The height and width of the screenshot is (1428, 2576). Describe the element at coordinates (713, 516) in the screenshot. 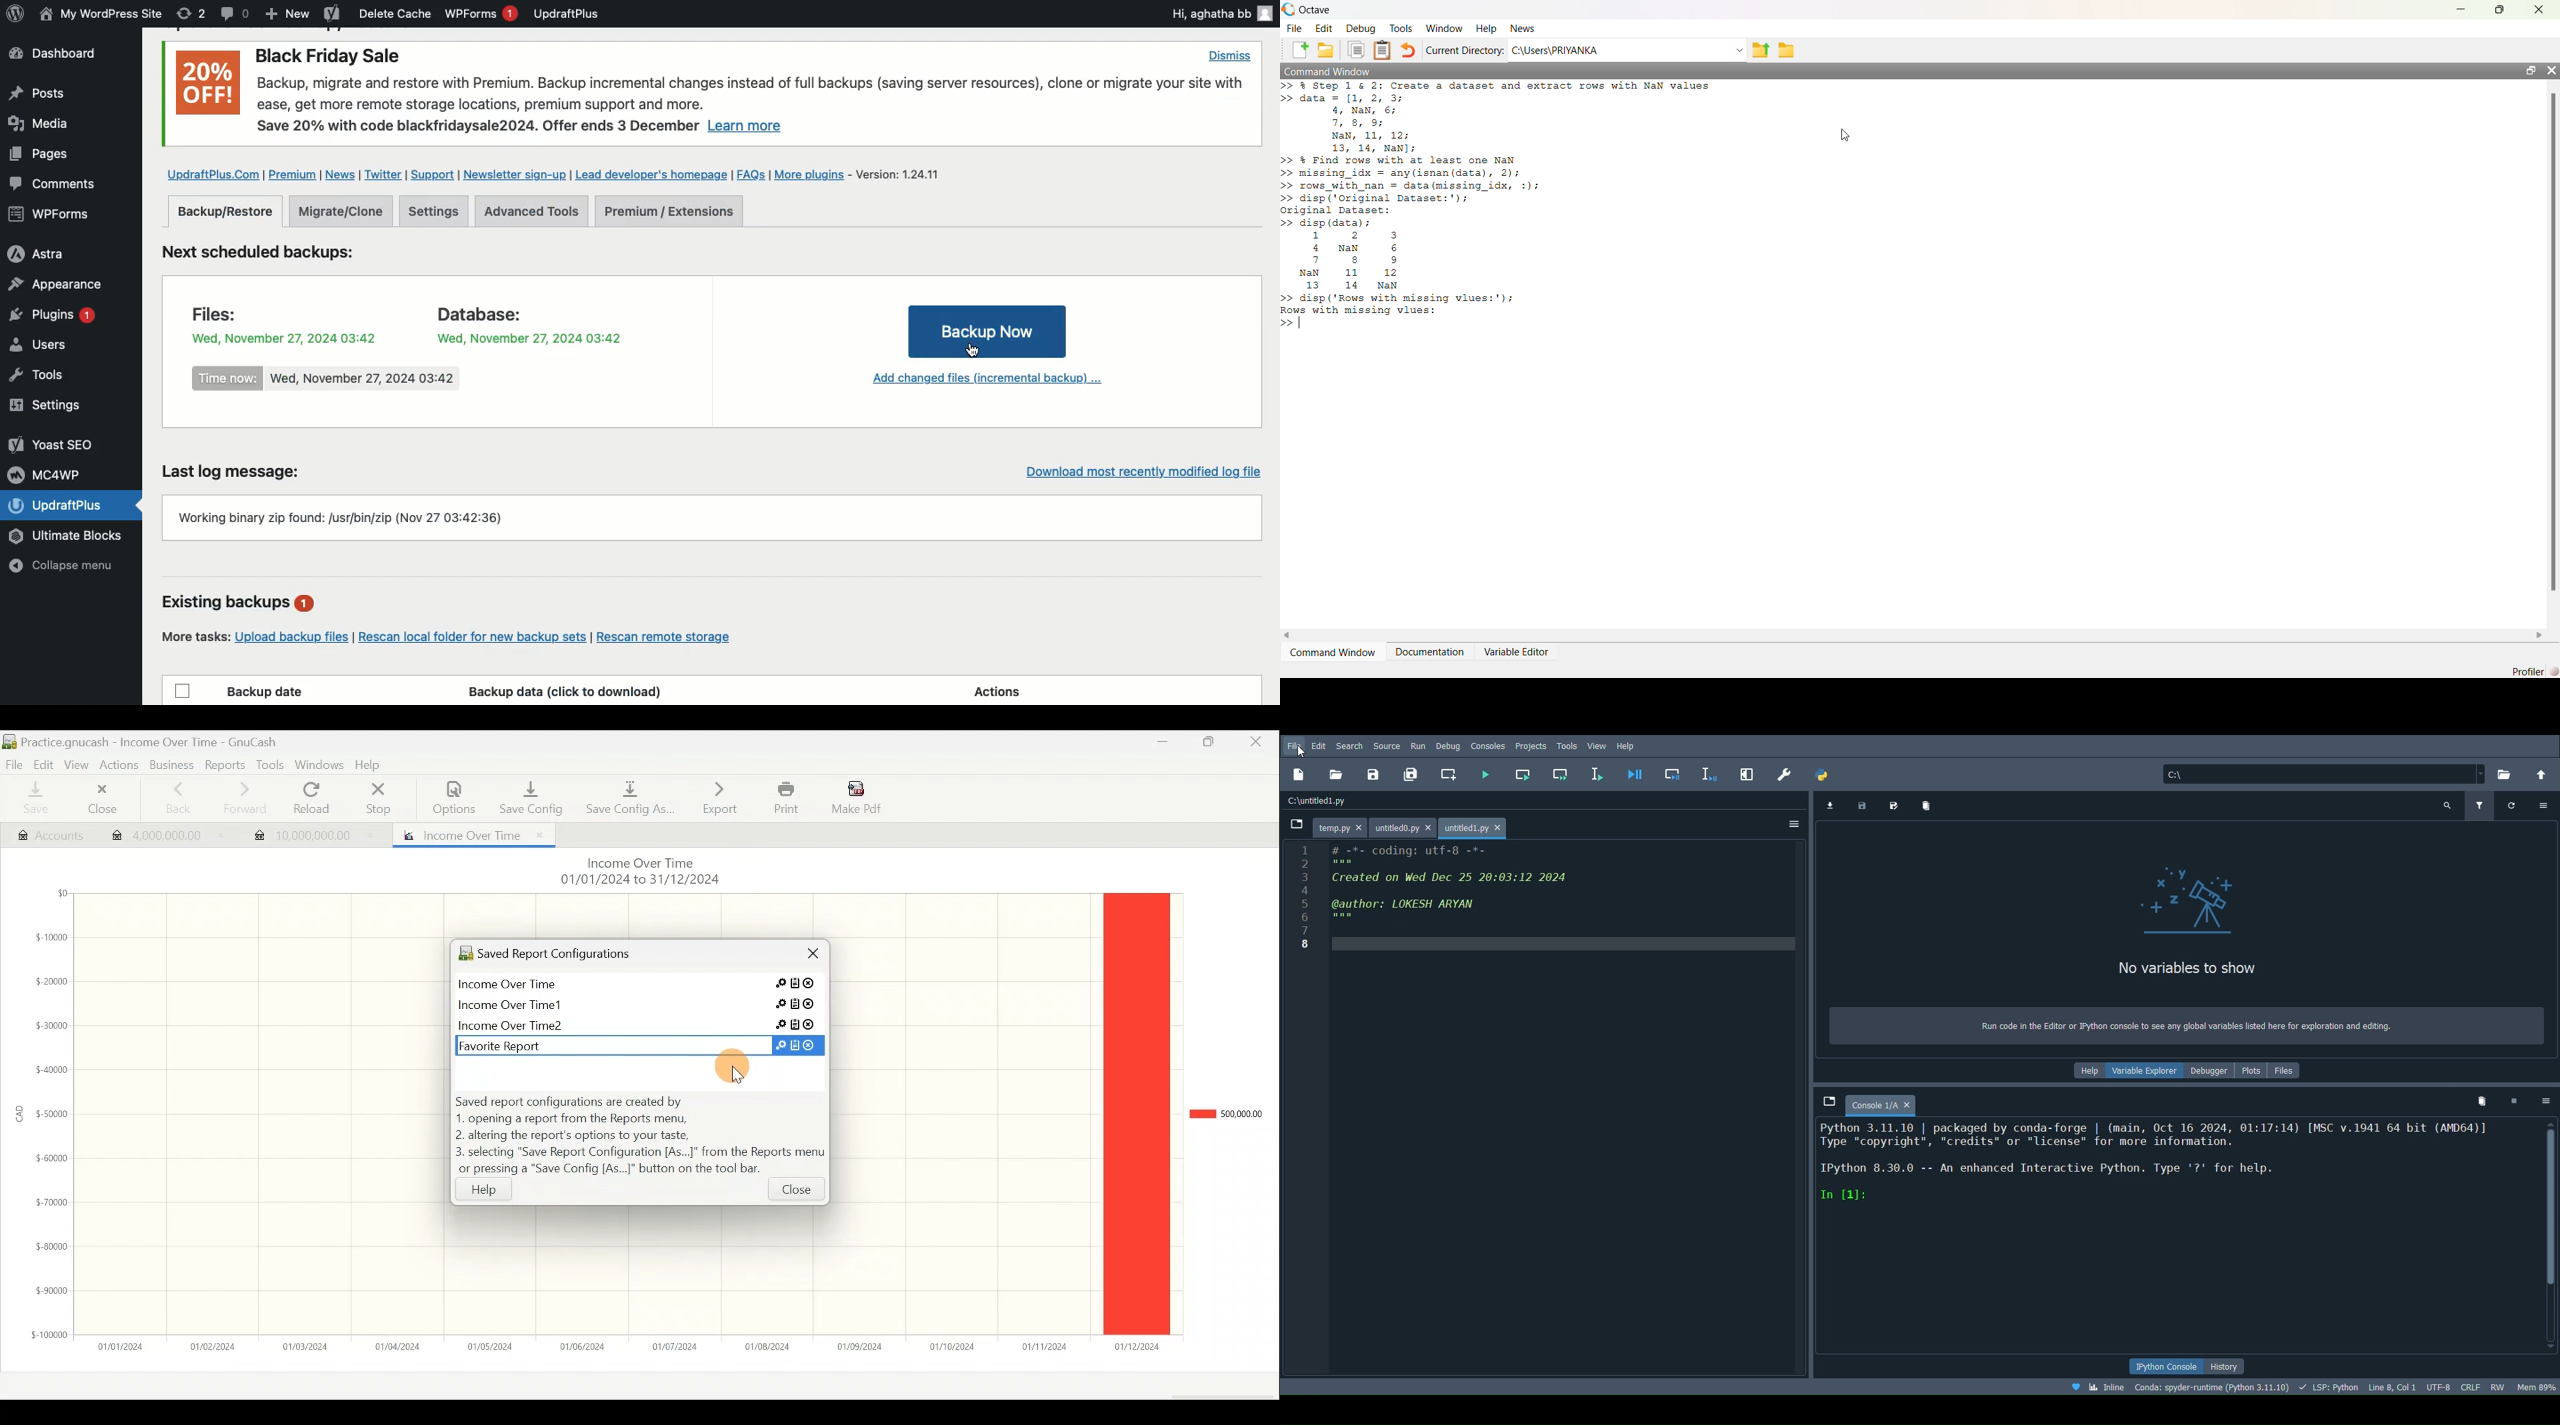

I see `Working binary zip found: /usr/bin/zip (Nov 27 03:42:36)` at that location.